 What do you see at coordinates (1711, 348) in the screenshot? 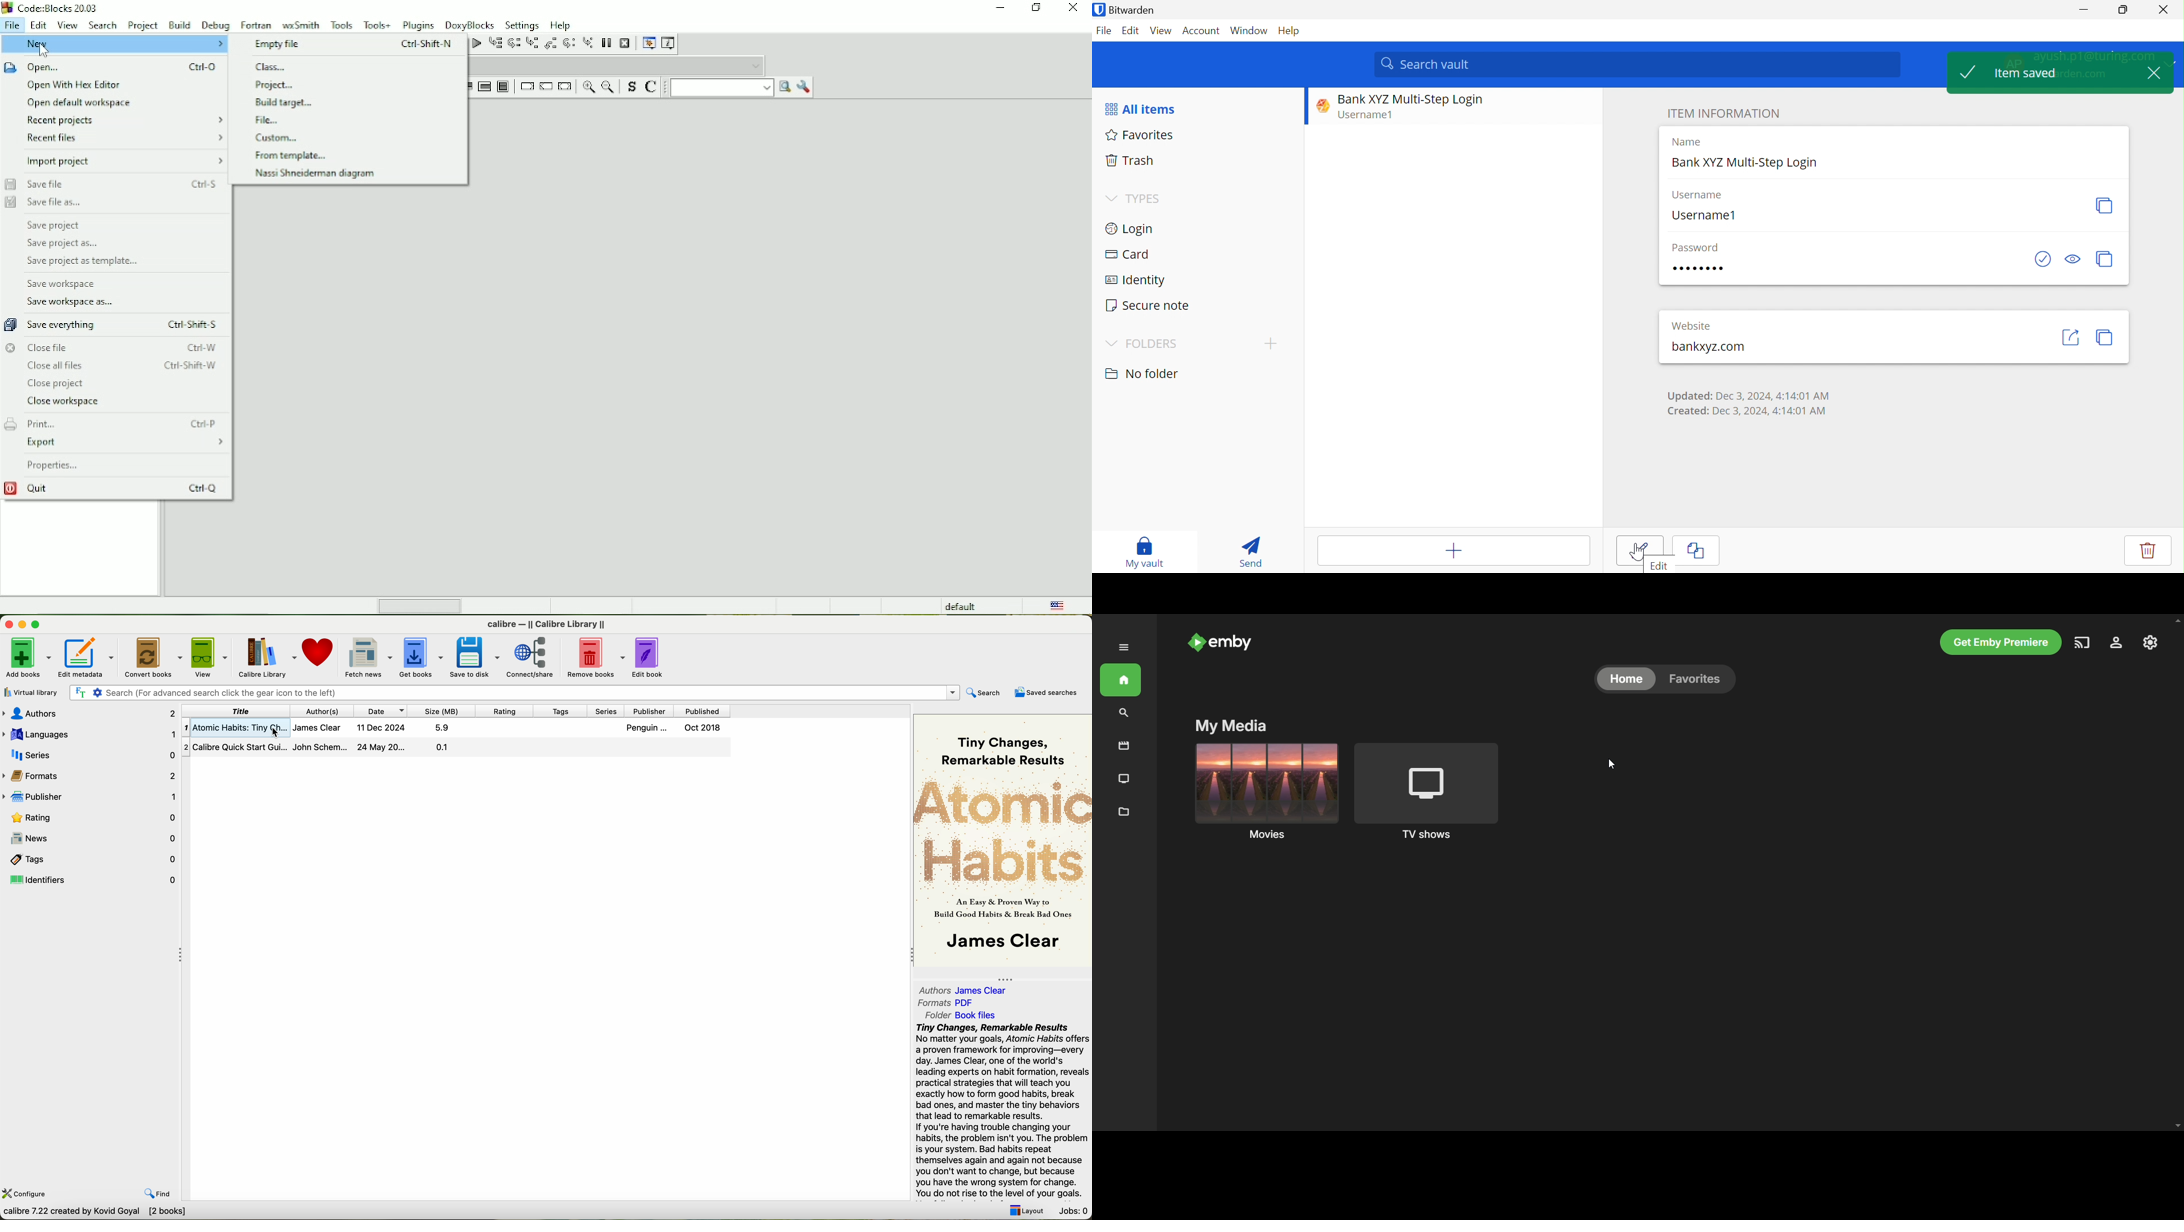
I see `bankxyz.com` at bounding box center [1711, 348].